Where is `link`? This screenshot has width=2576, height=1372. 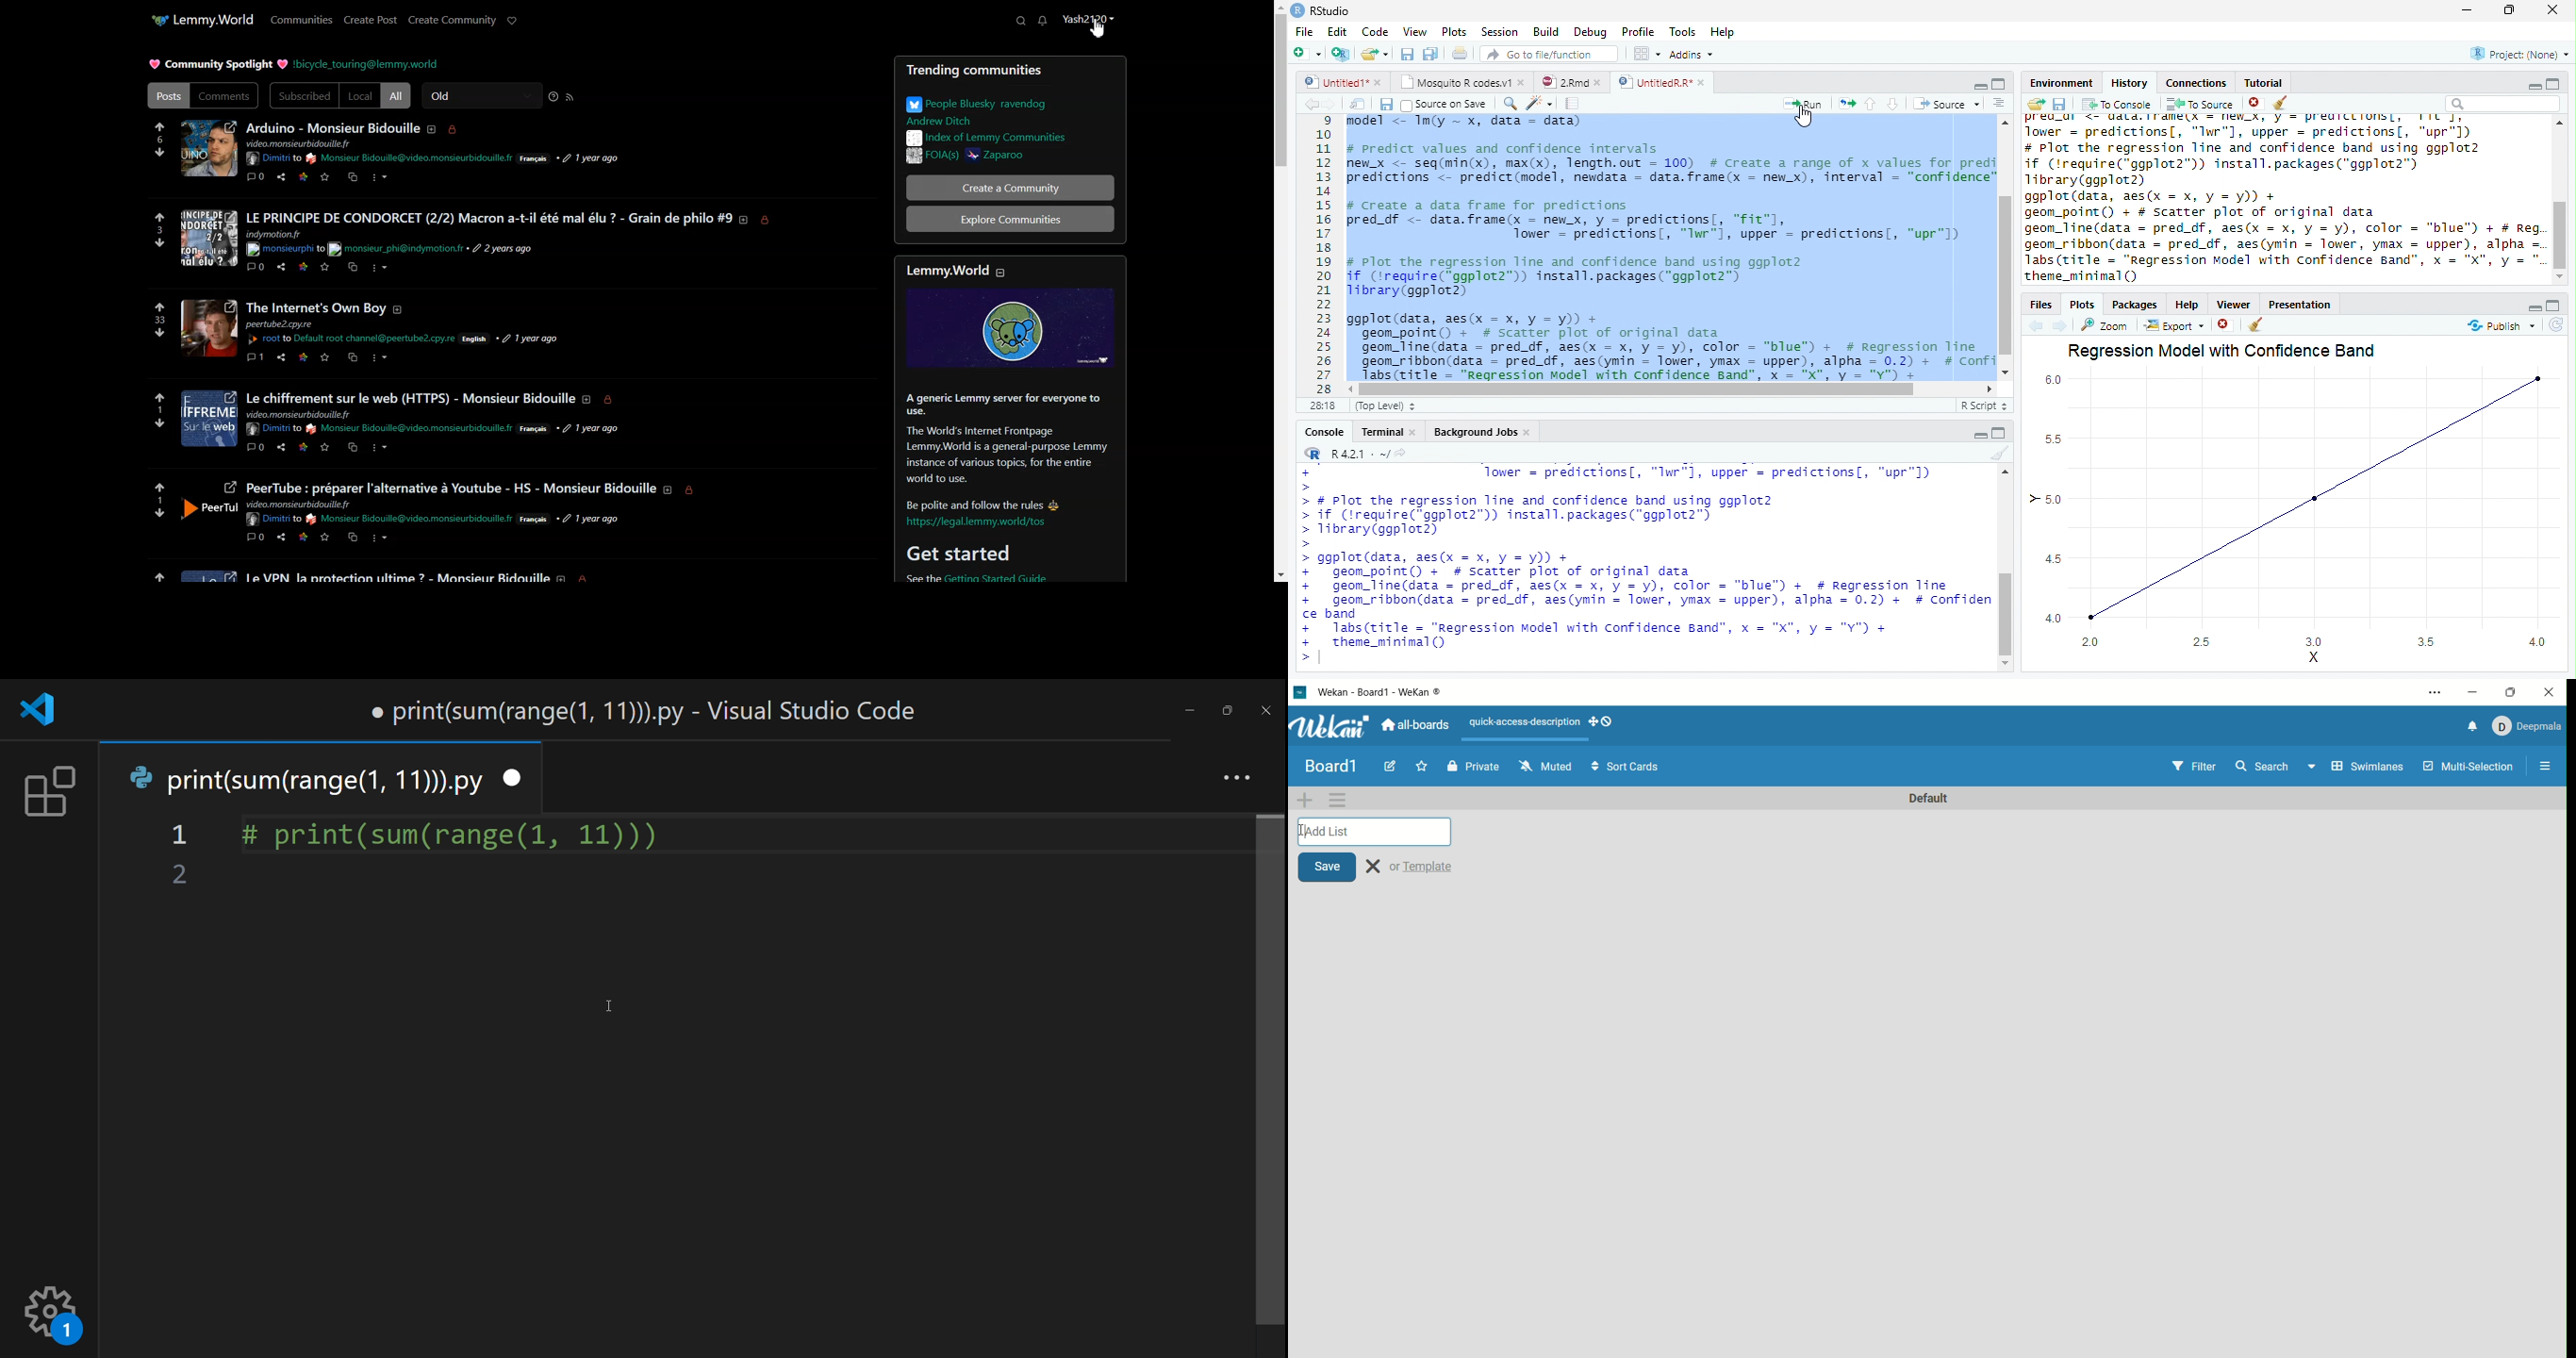 link is located at coordinates (305, 357).